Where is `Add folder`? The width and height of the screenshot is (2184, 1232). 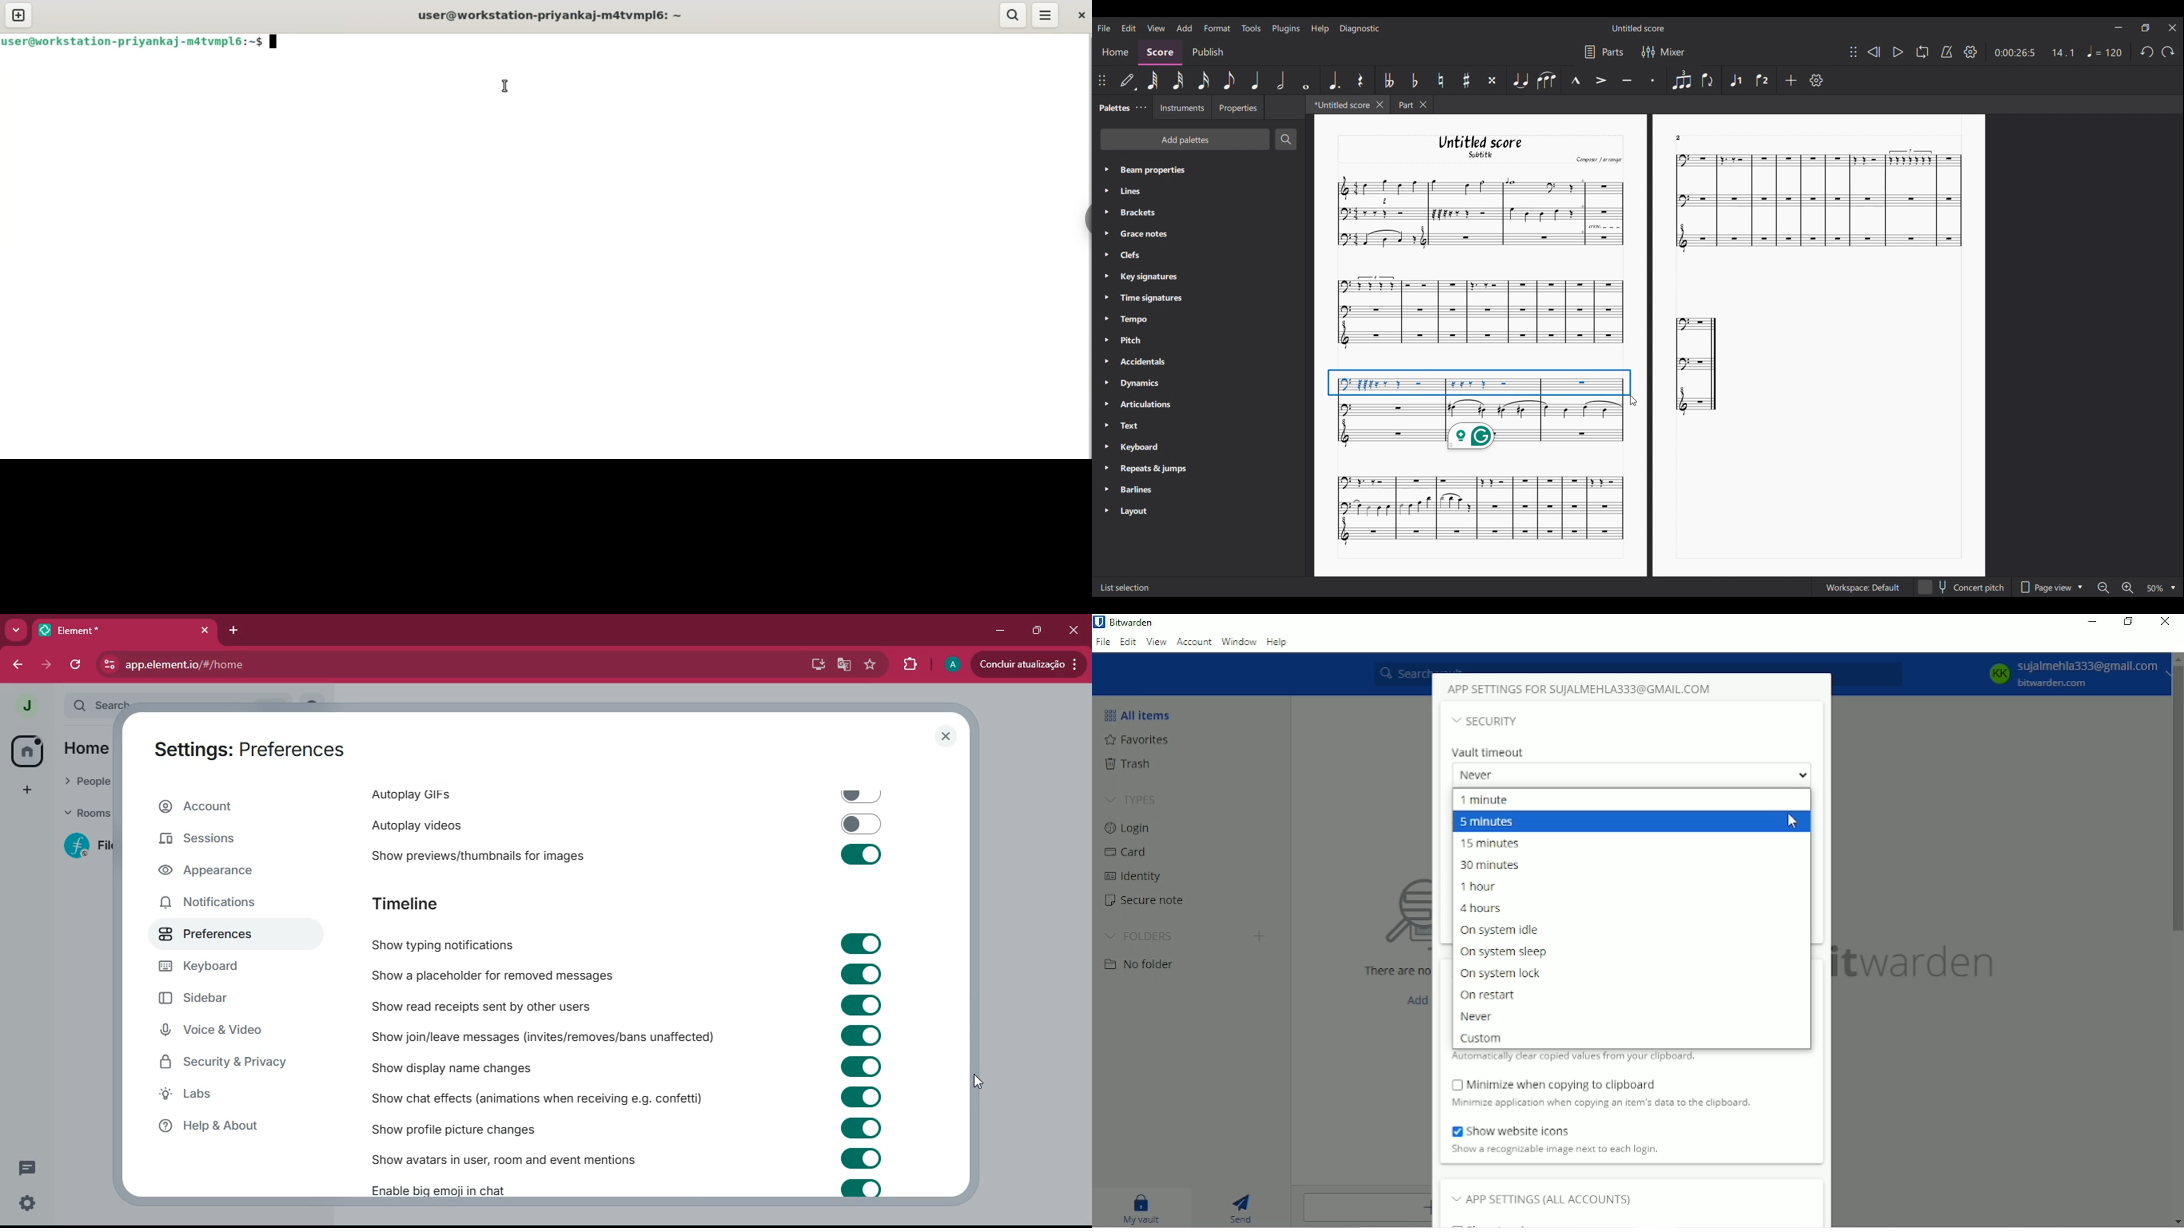 Add folder is located at coordinates (1259, 935).